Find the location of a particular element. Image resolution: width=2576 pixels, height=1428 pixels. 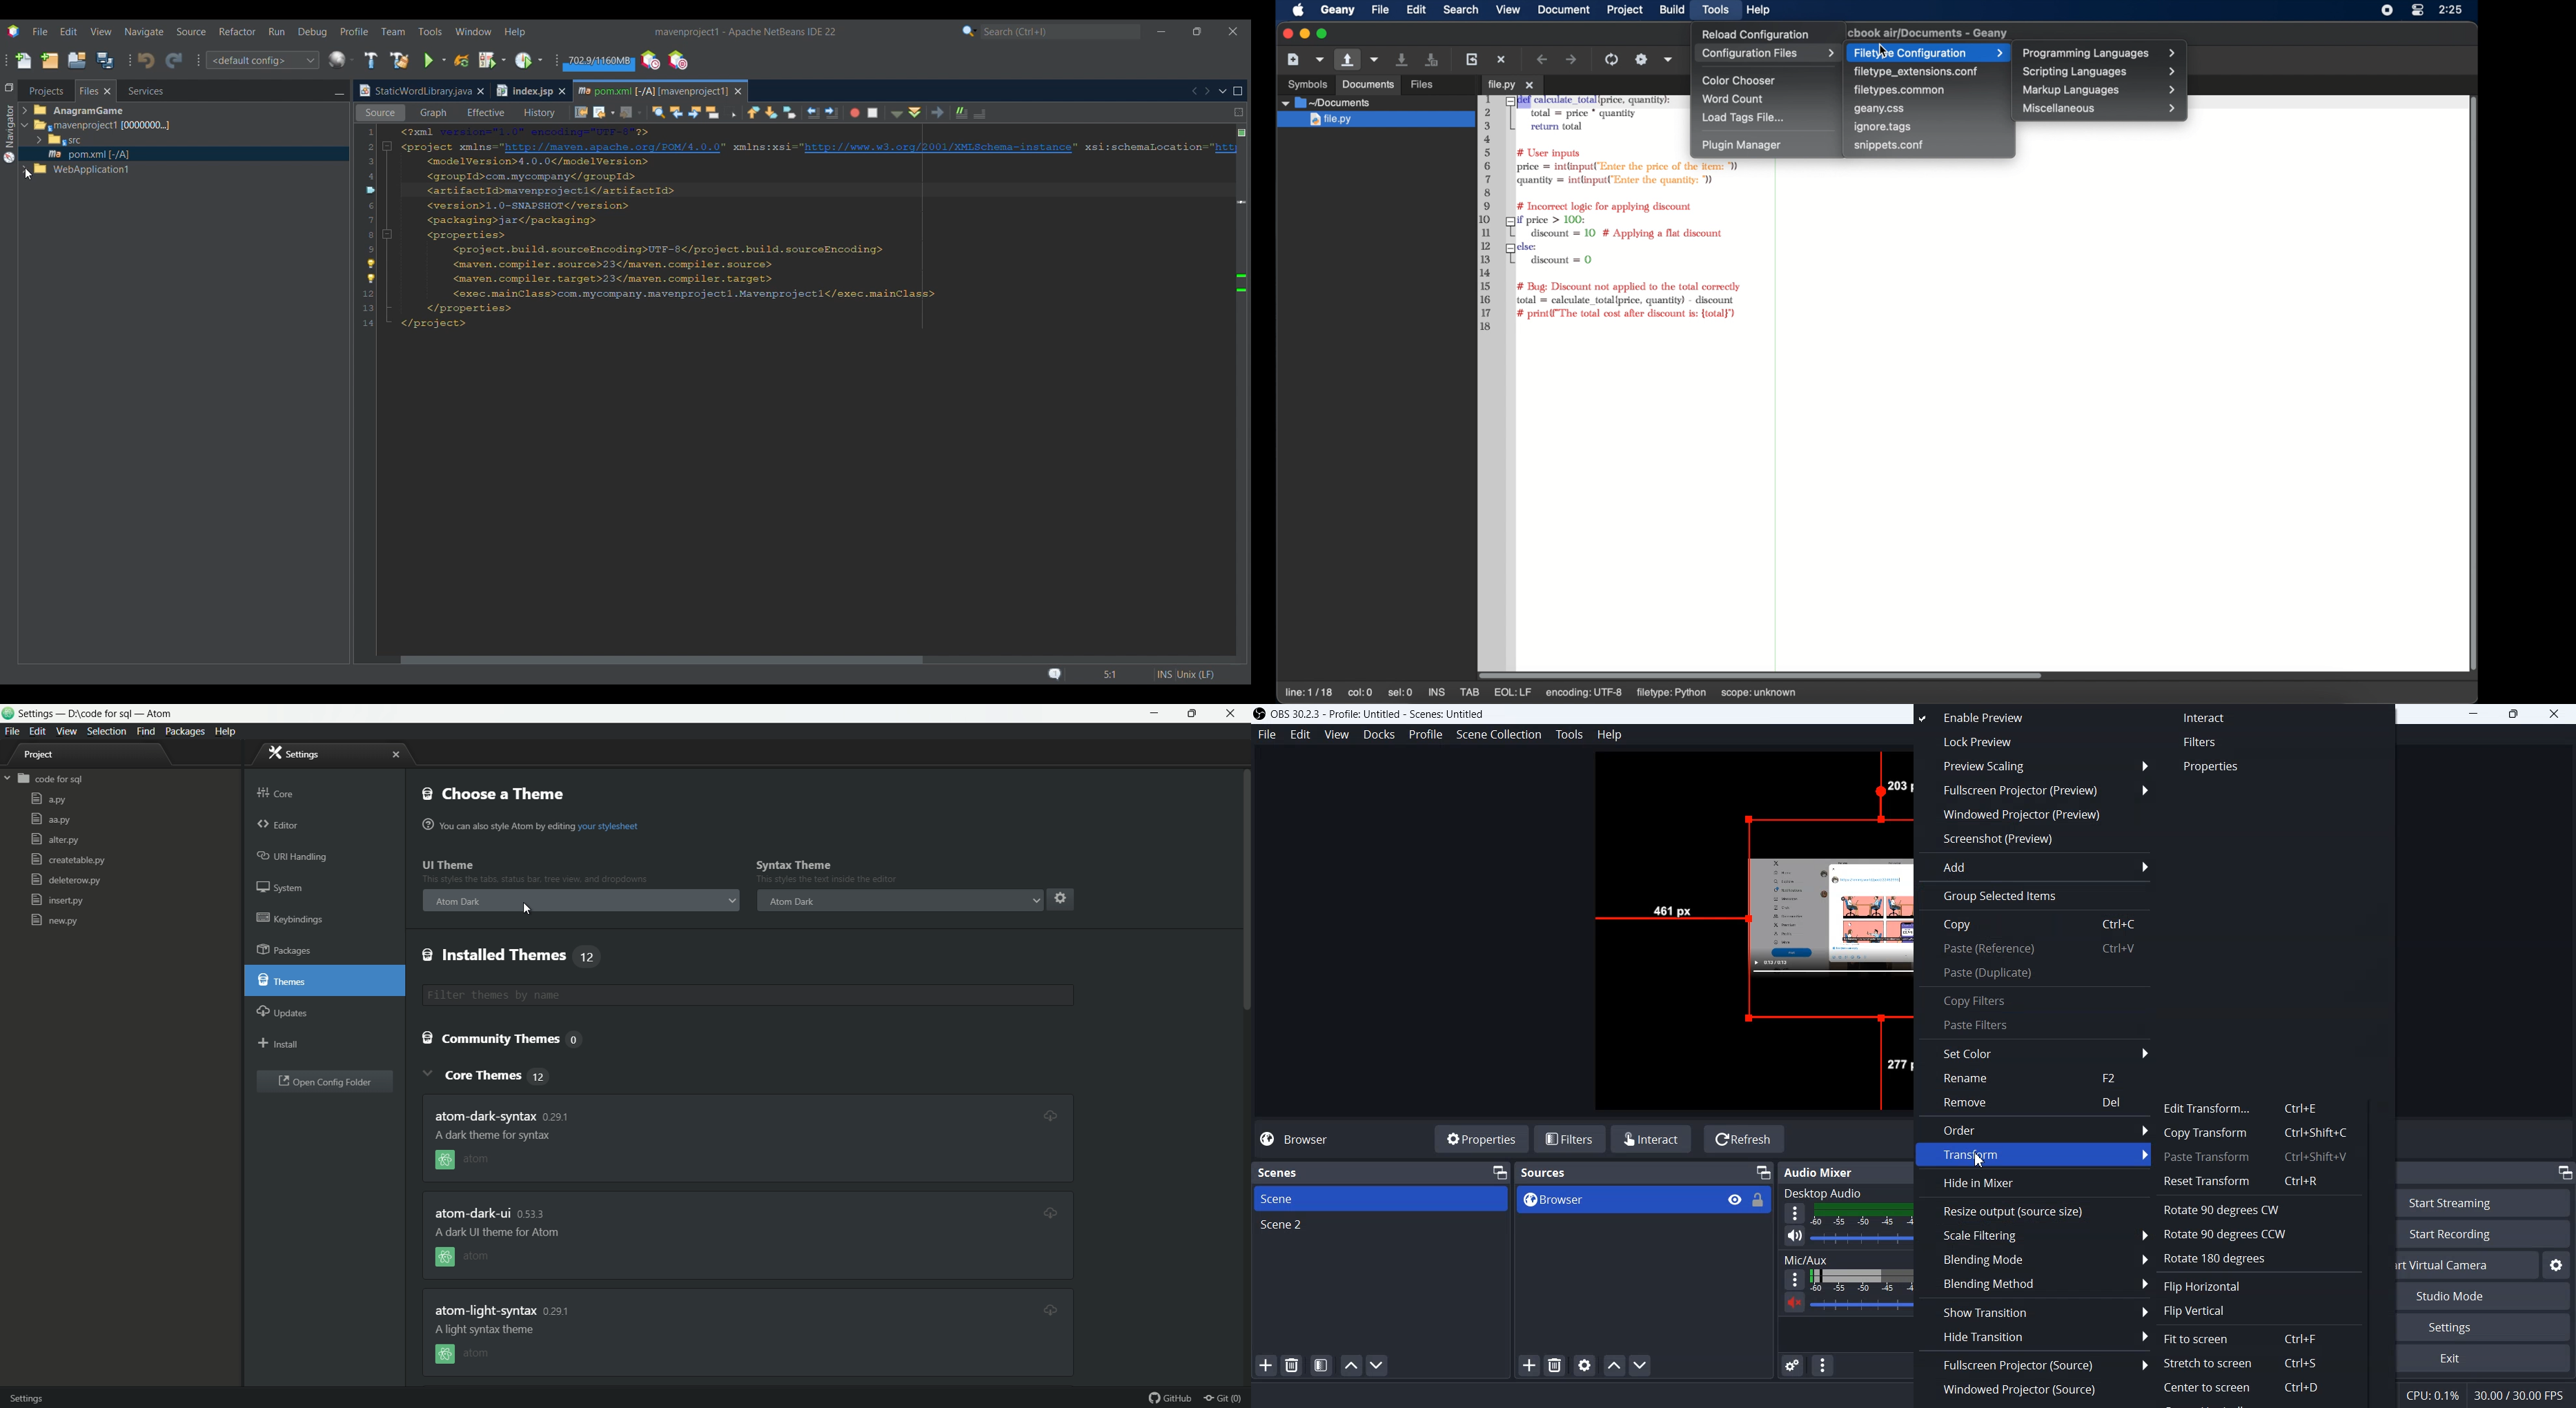

Build main project is located at coordinates (371, 60).